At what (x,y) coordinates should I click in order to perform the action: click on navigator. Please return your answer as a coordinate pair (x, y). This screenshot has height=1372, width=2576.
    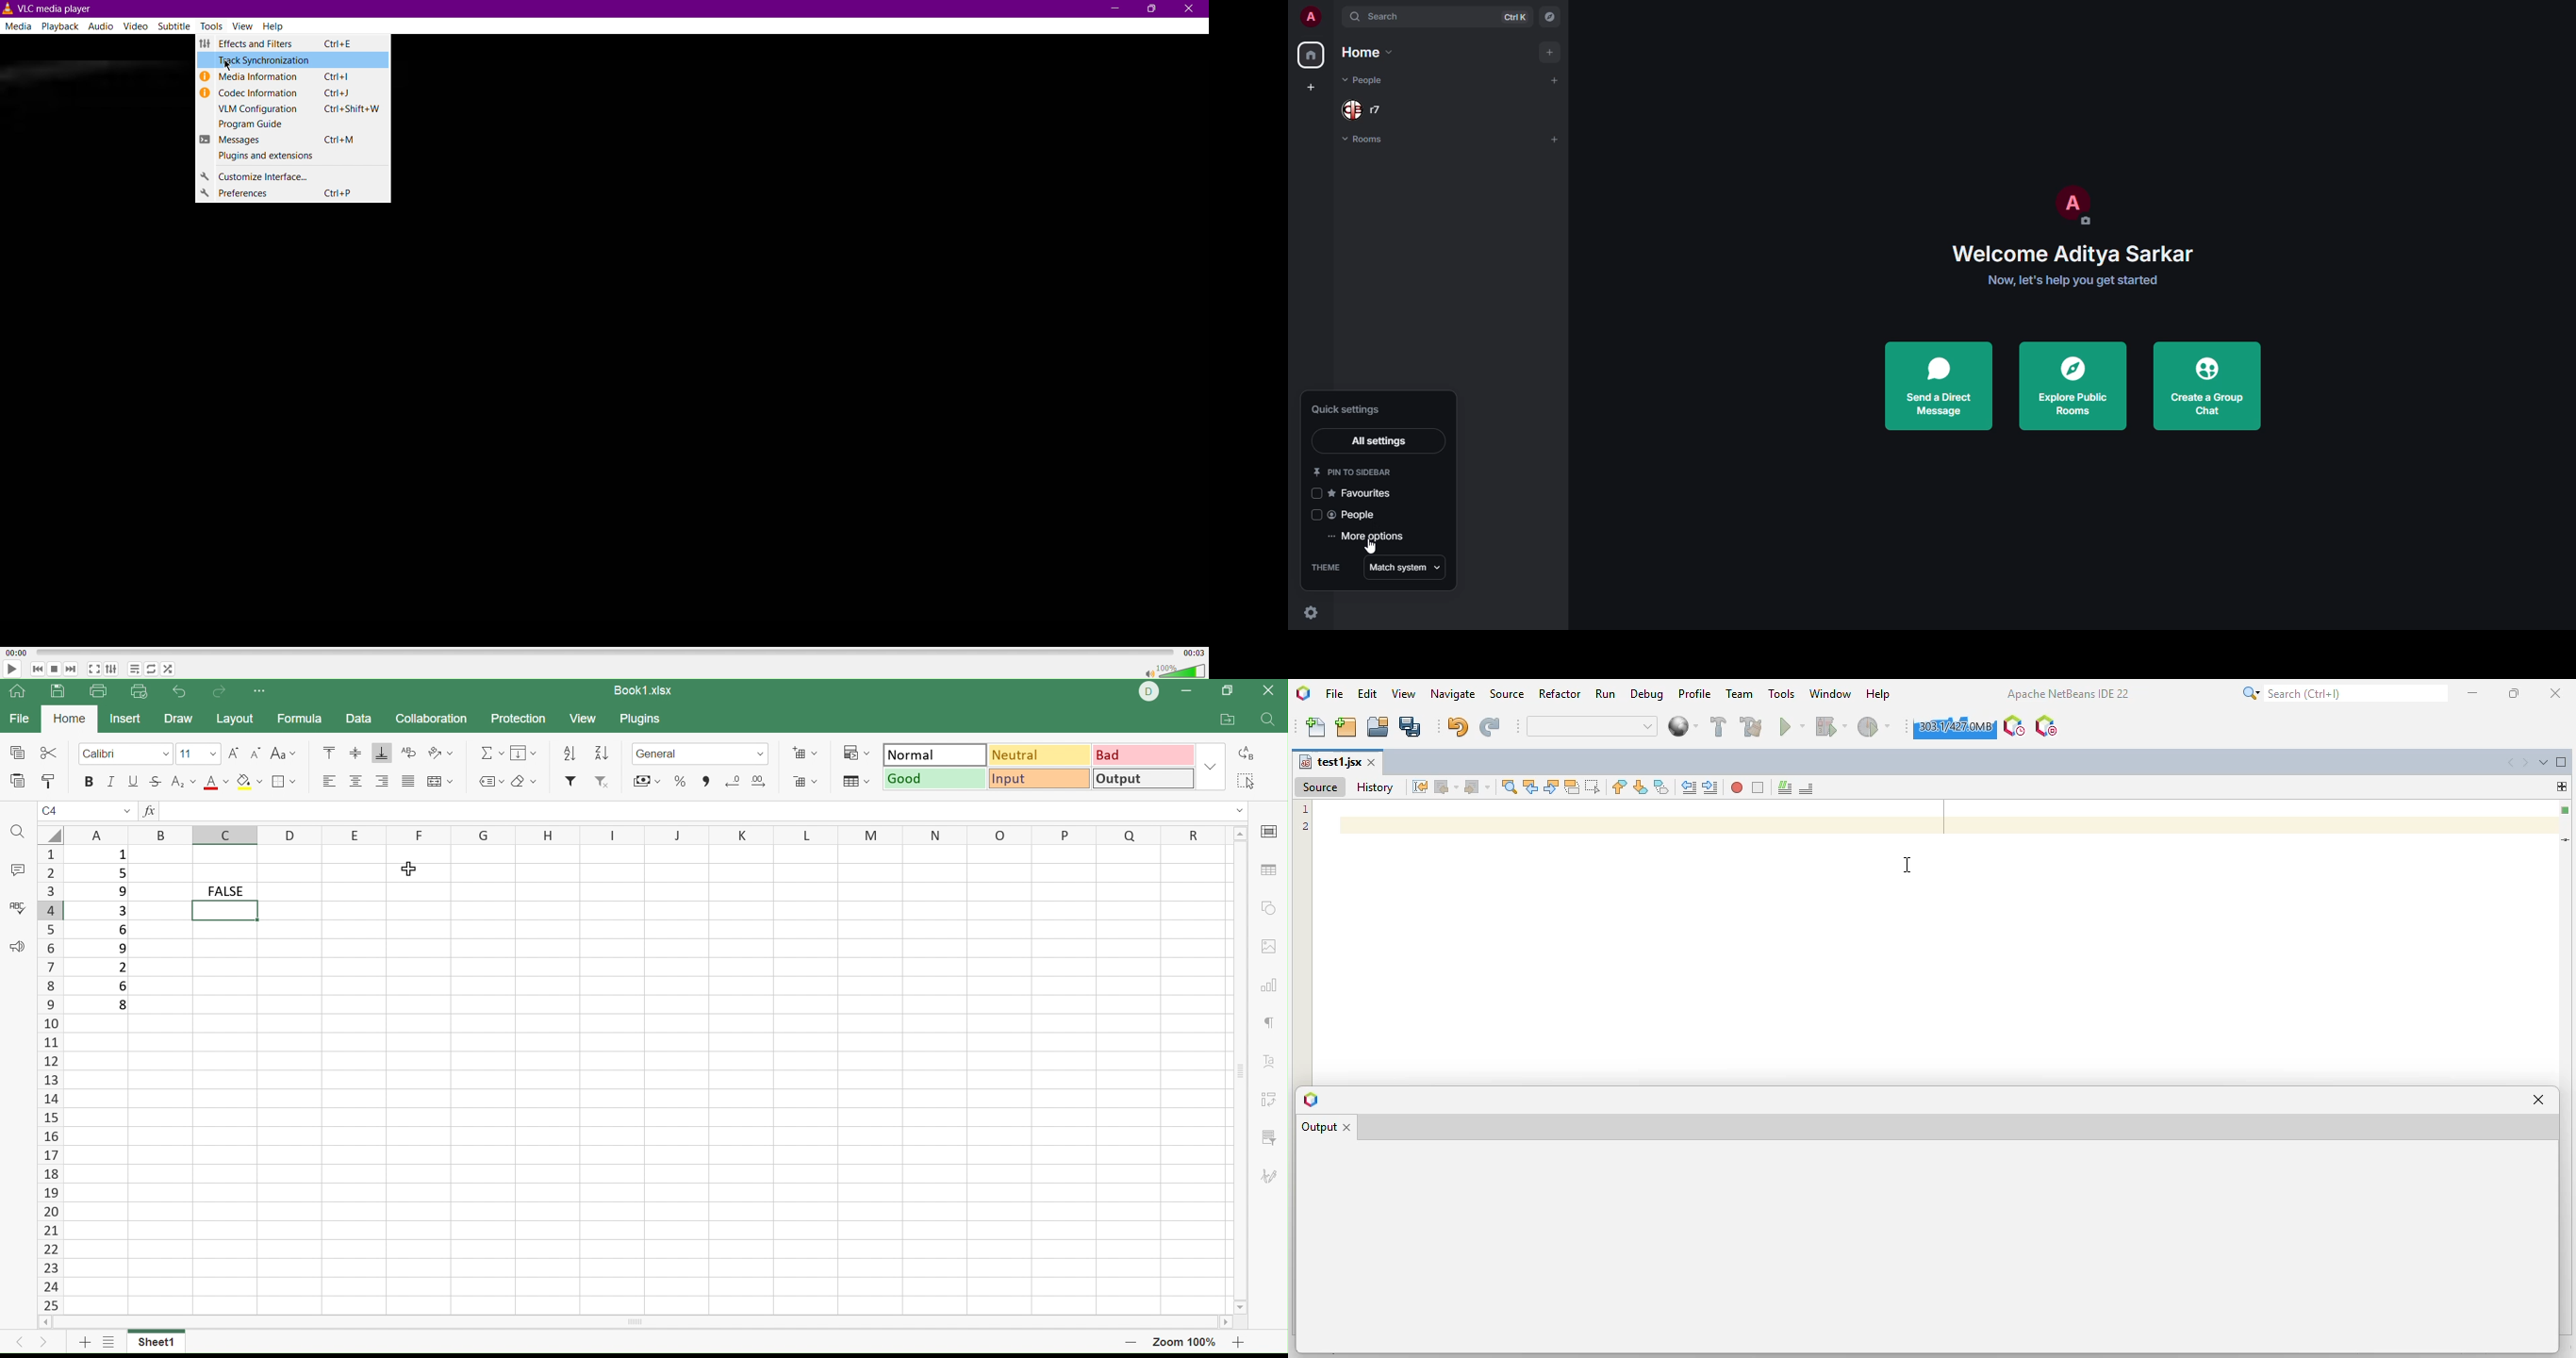
    Looking at the image, I should click on (1550, 17).